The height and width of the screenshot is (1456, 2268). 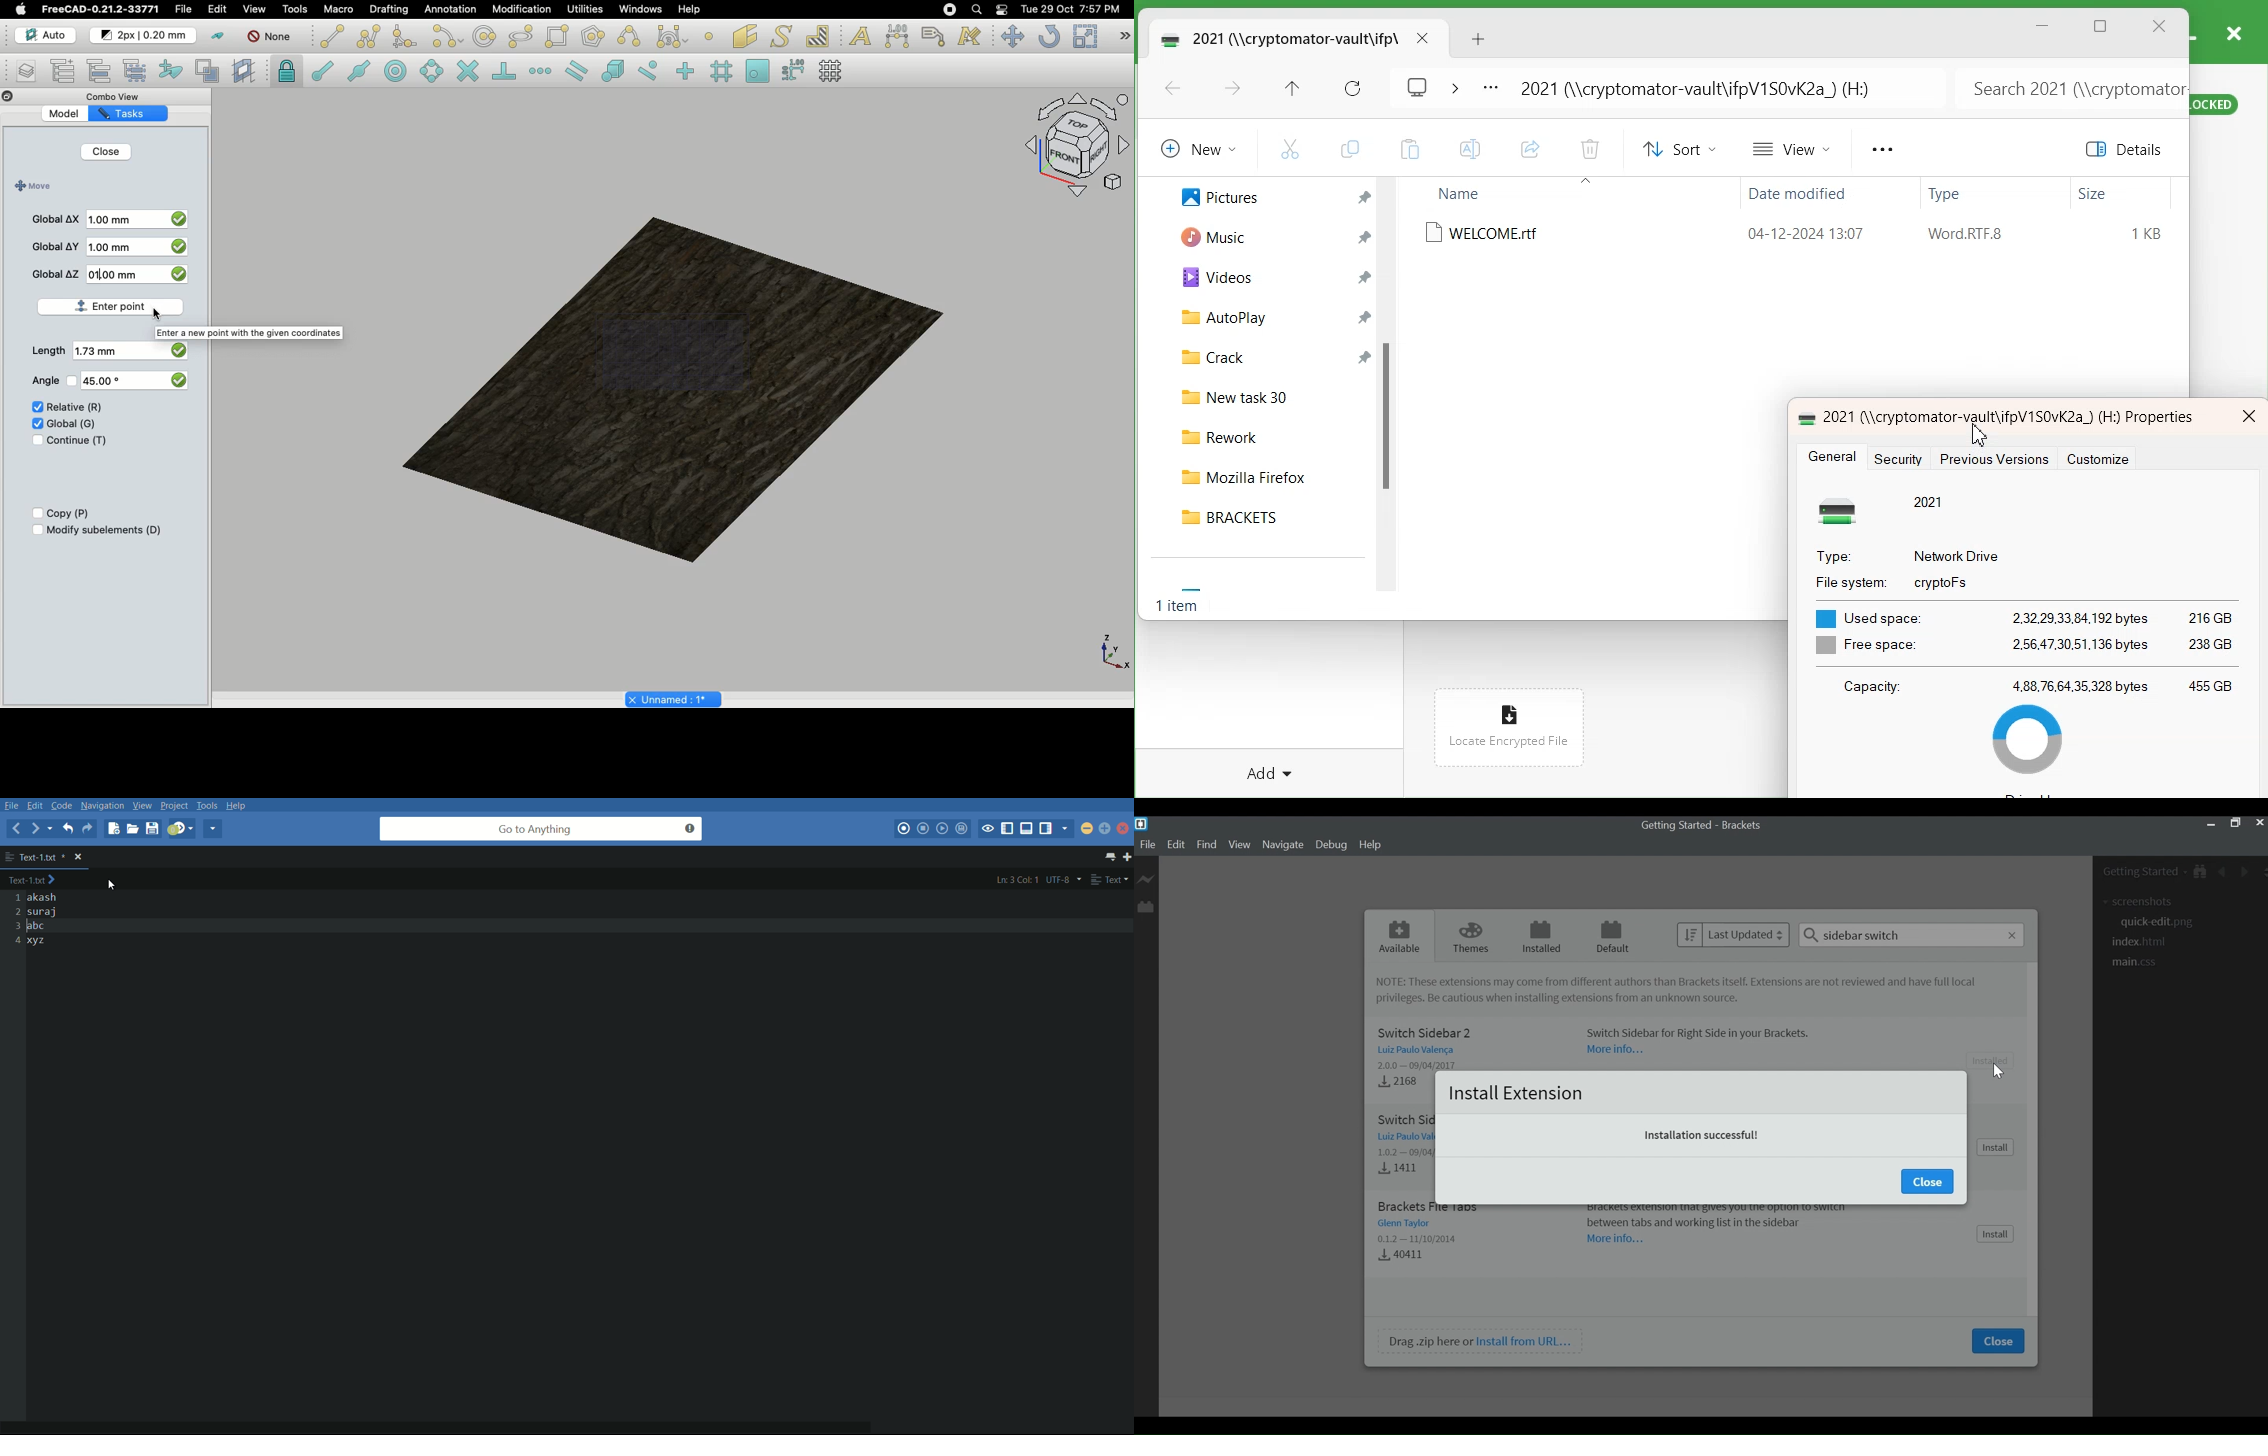 What do you see at coordinates (137, 113) in the screenshot?
I see `Tasks` at bounding box center [137, 113].